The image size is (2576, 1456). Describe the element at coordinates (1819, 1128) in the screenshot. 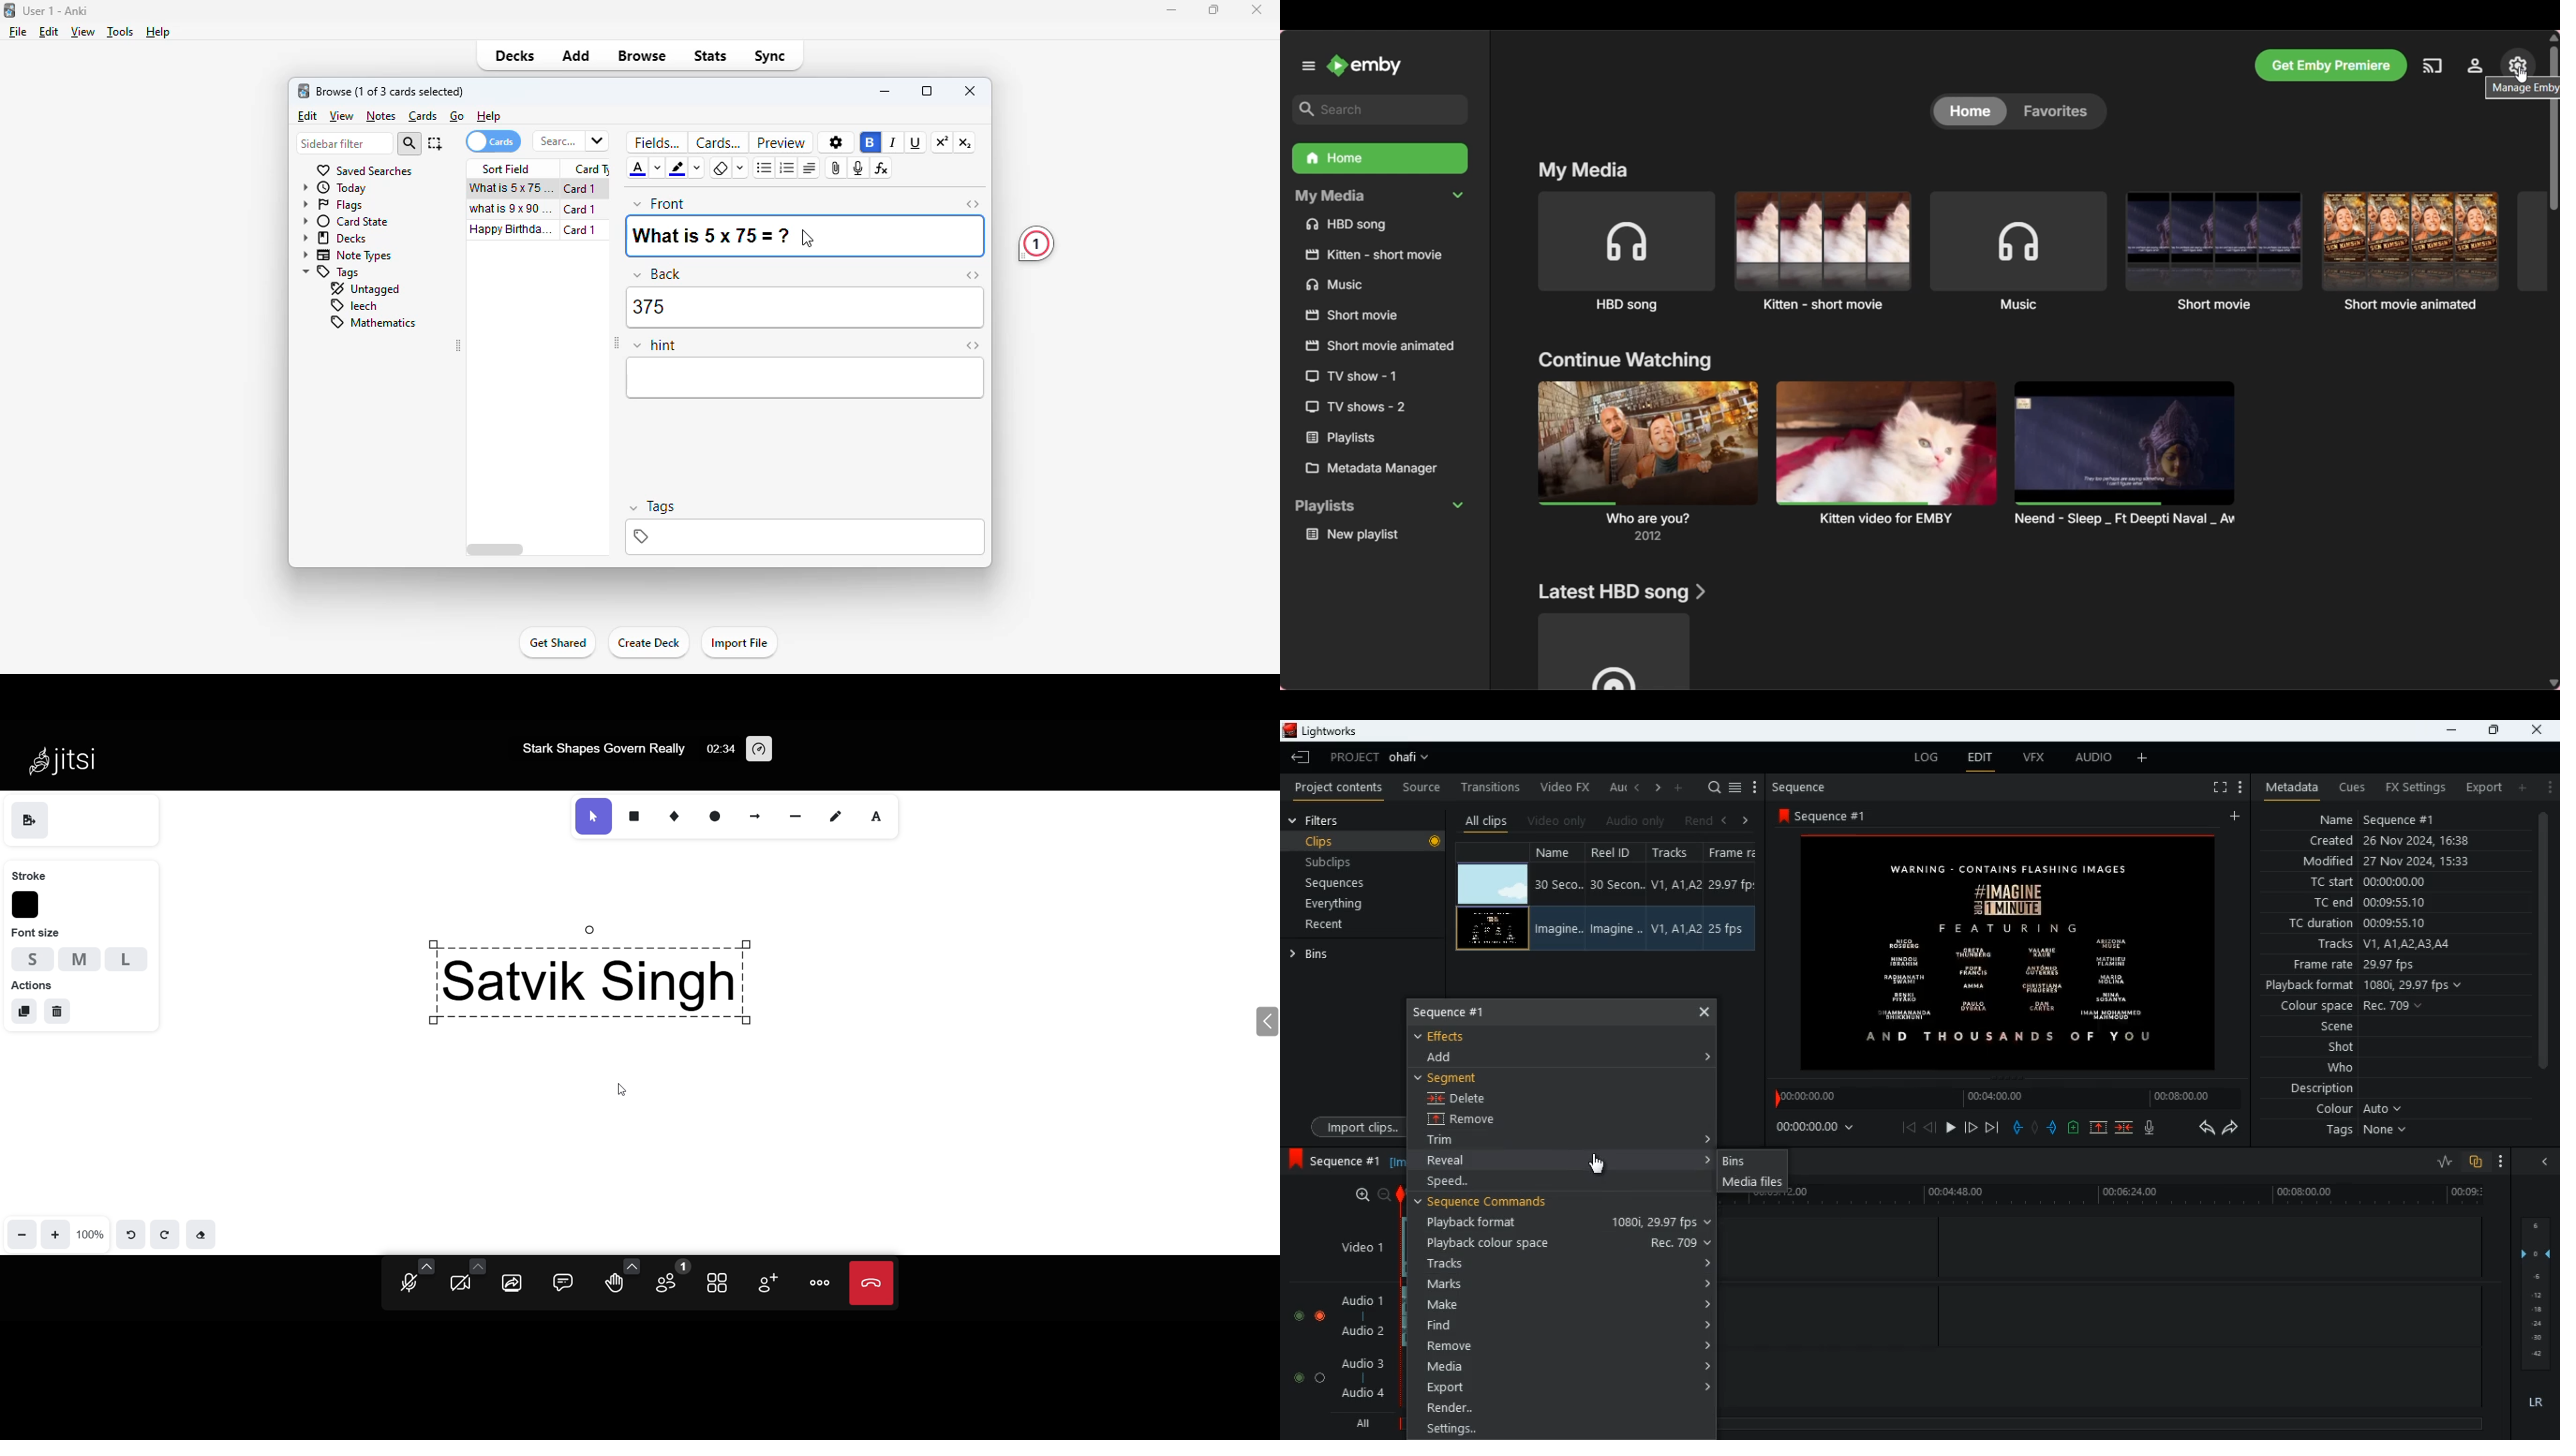

I see `time` at that location.